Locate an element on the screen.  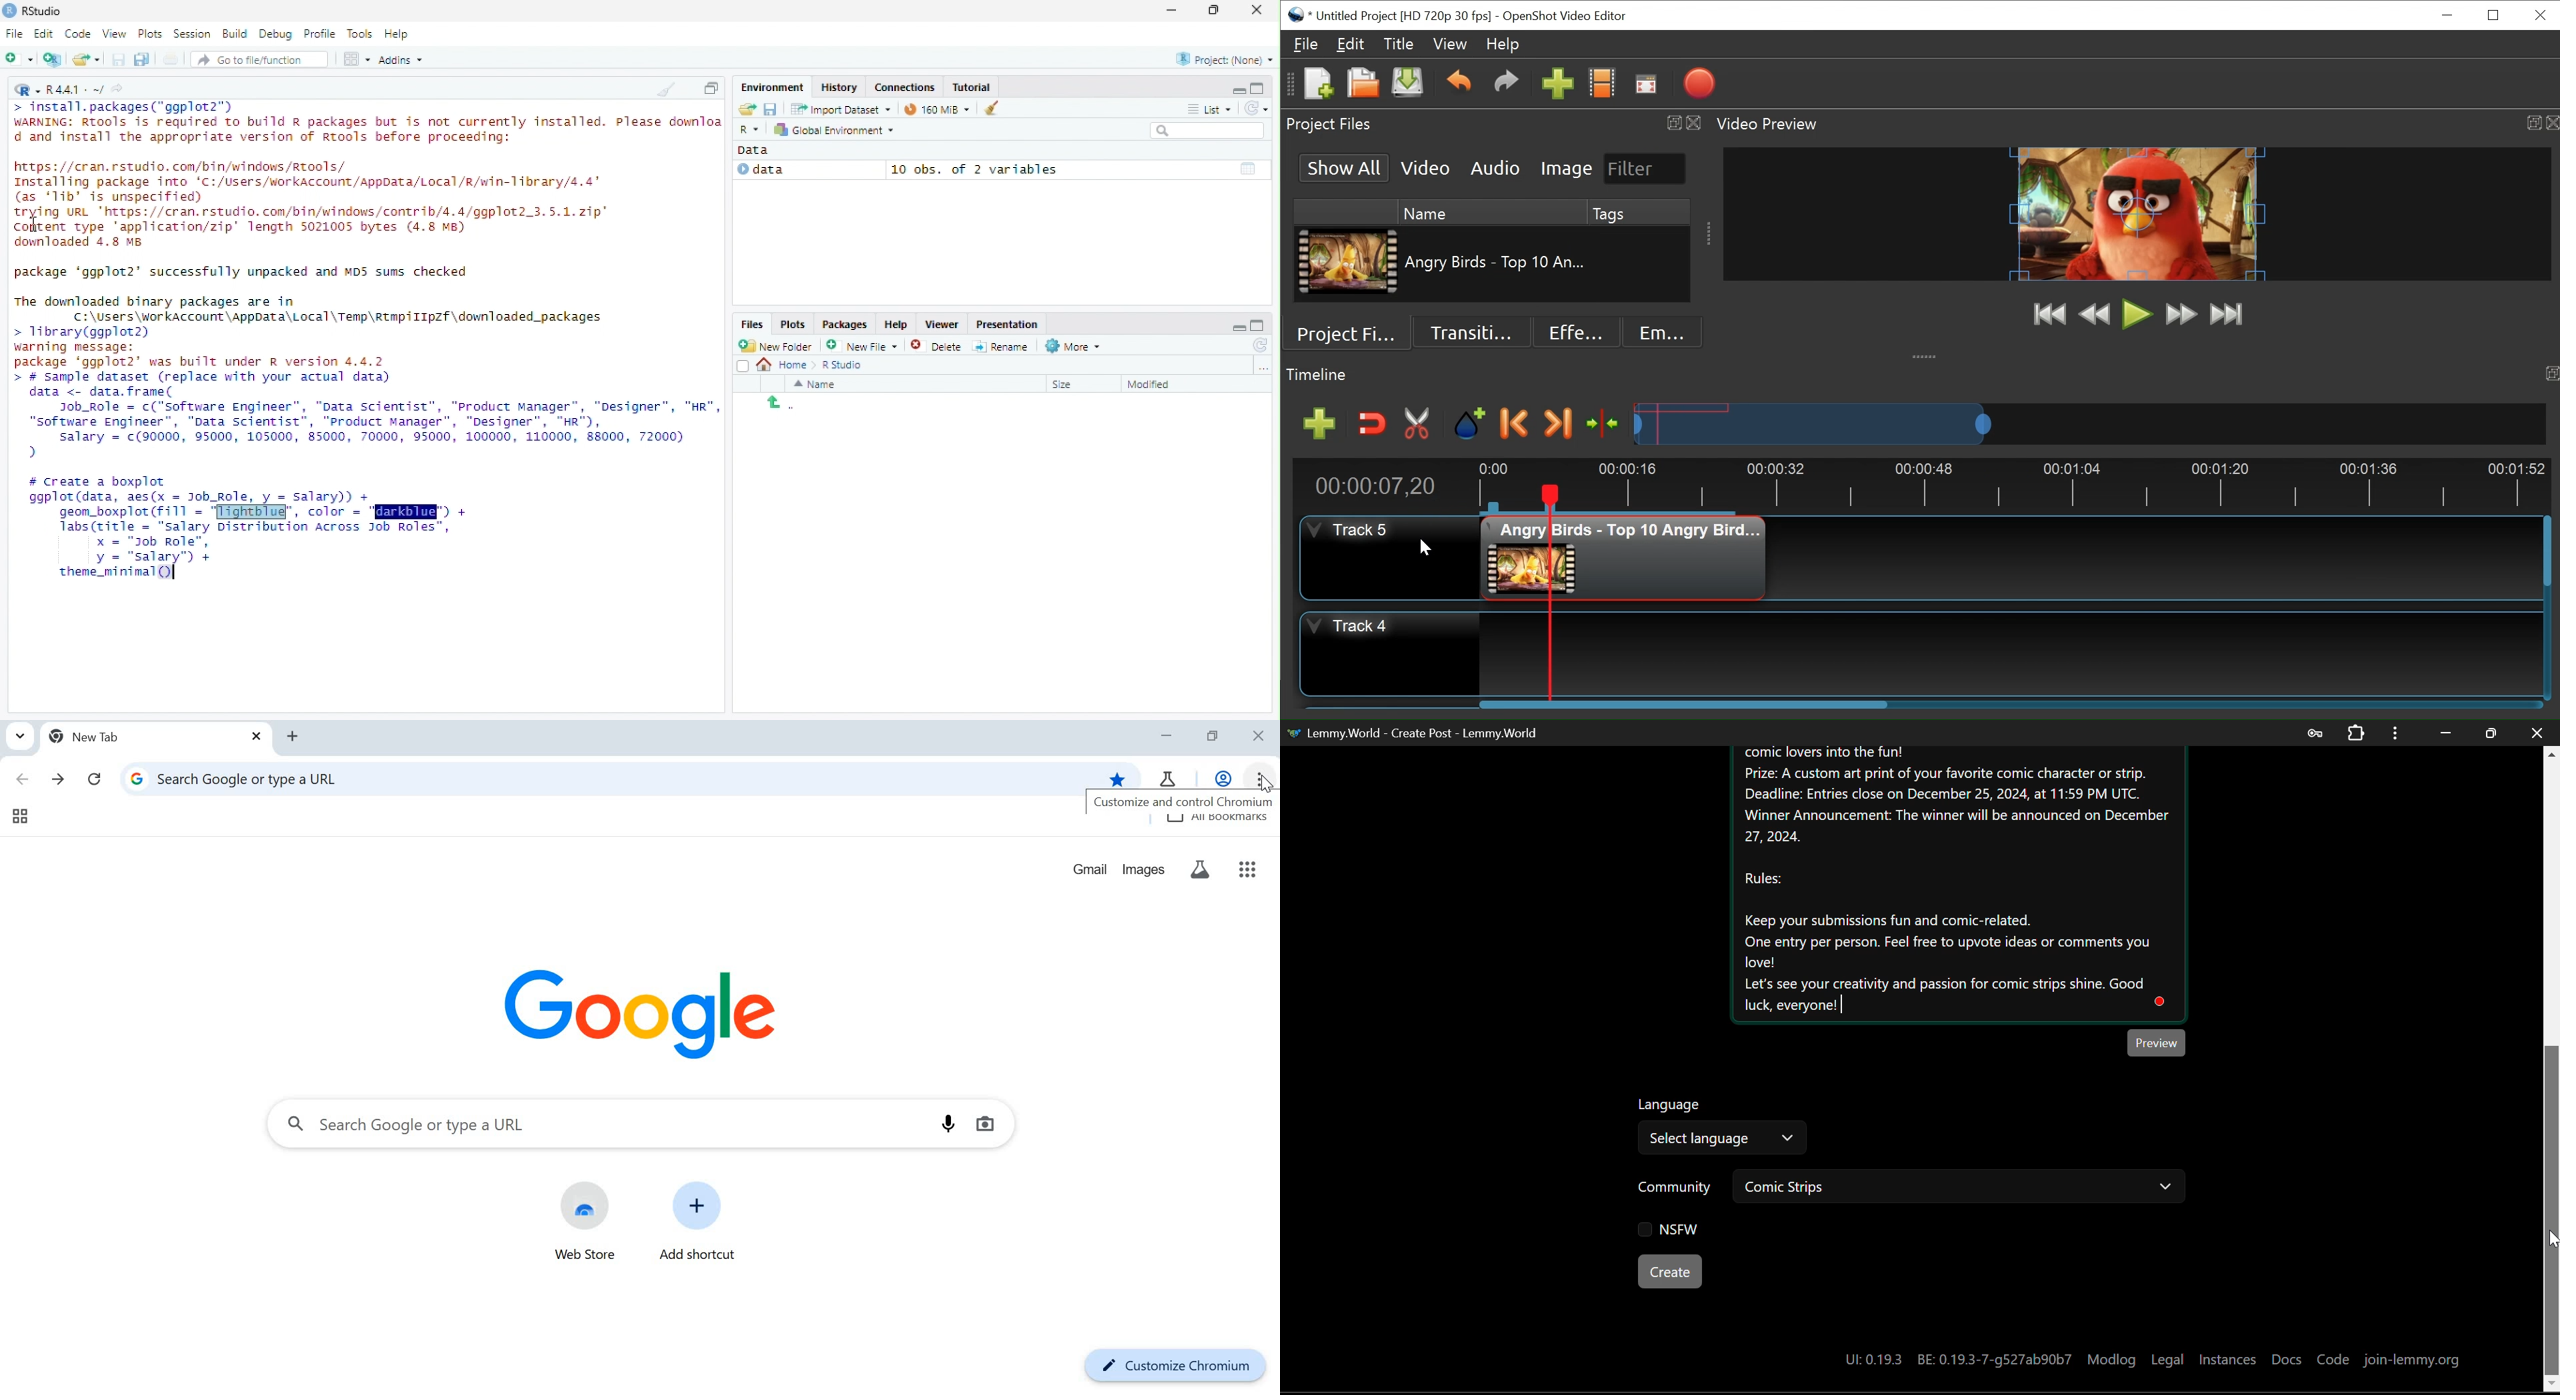
Edit is located at coordinates (45, 34).